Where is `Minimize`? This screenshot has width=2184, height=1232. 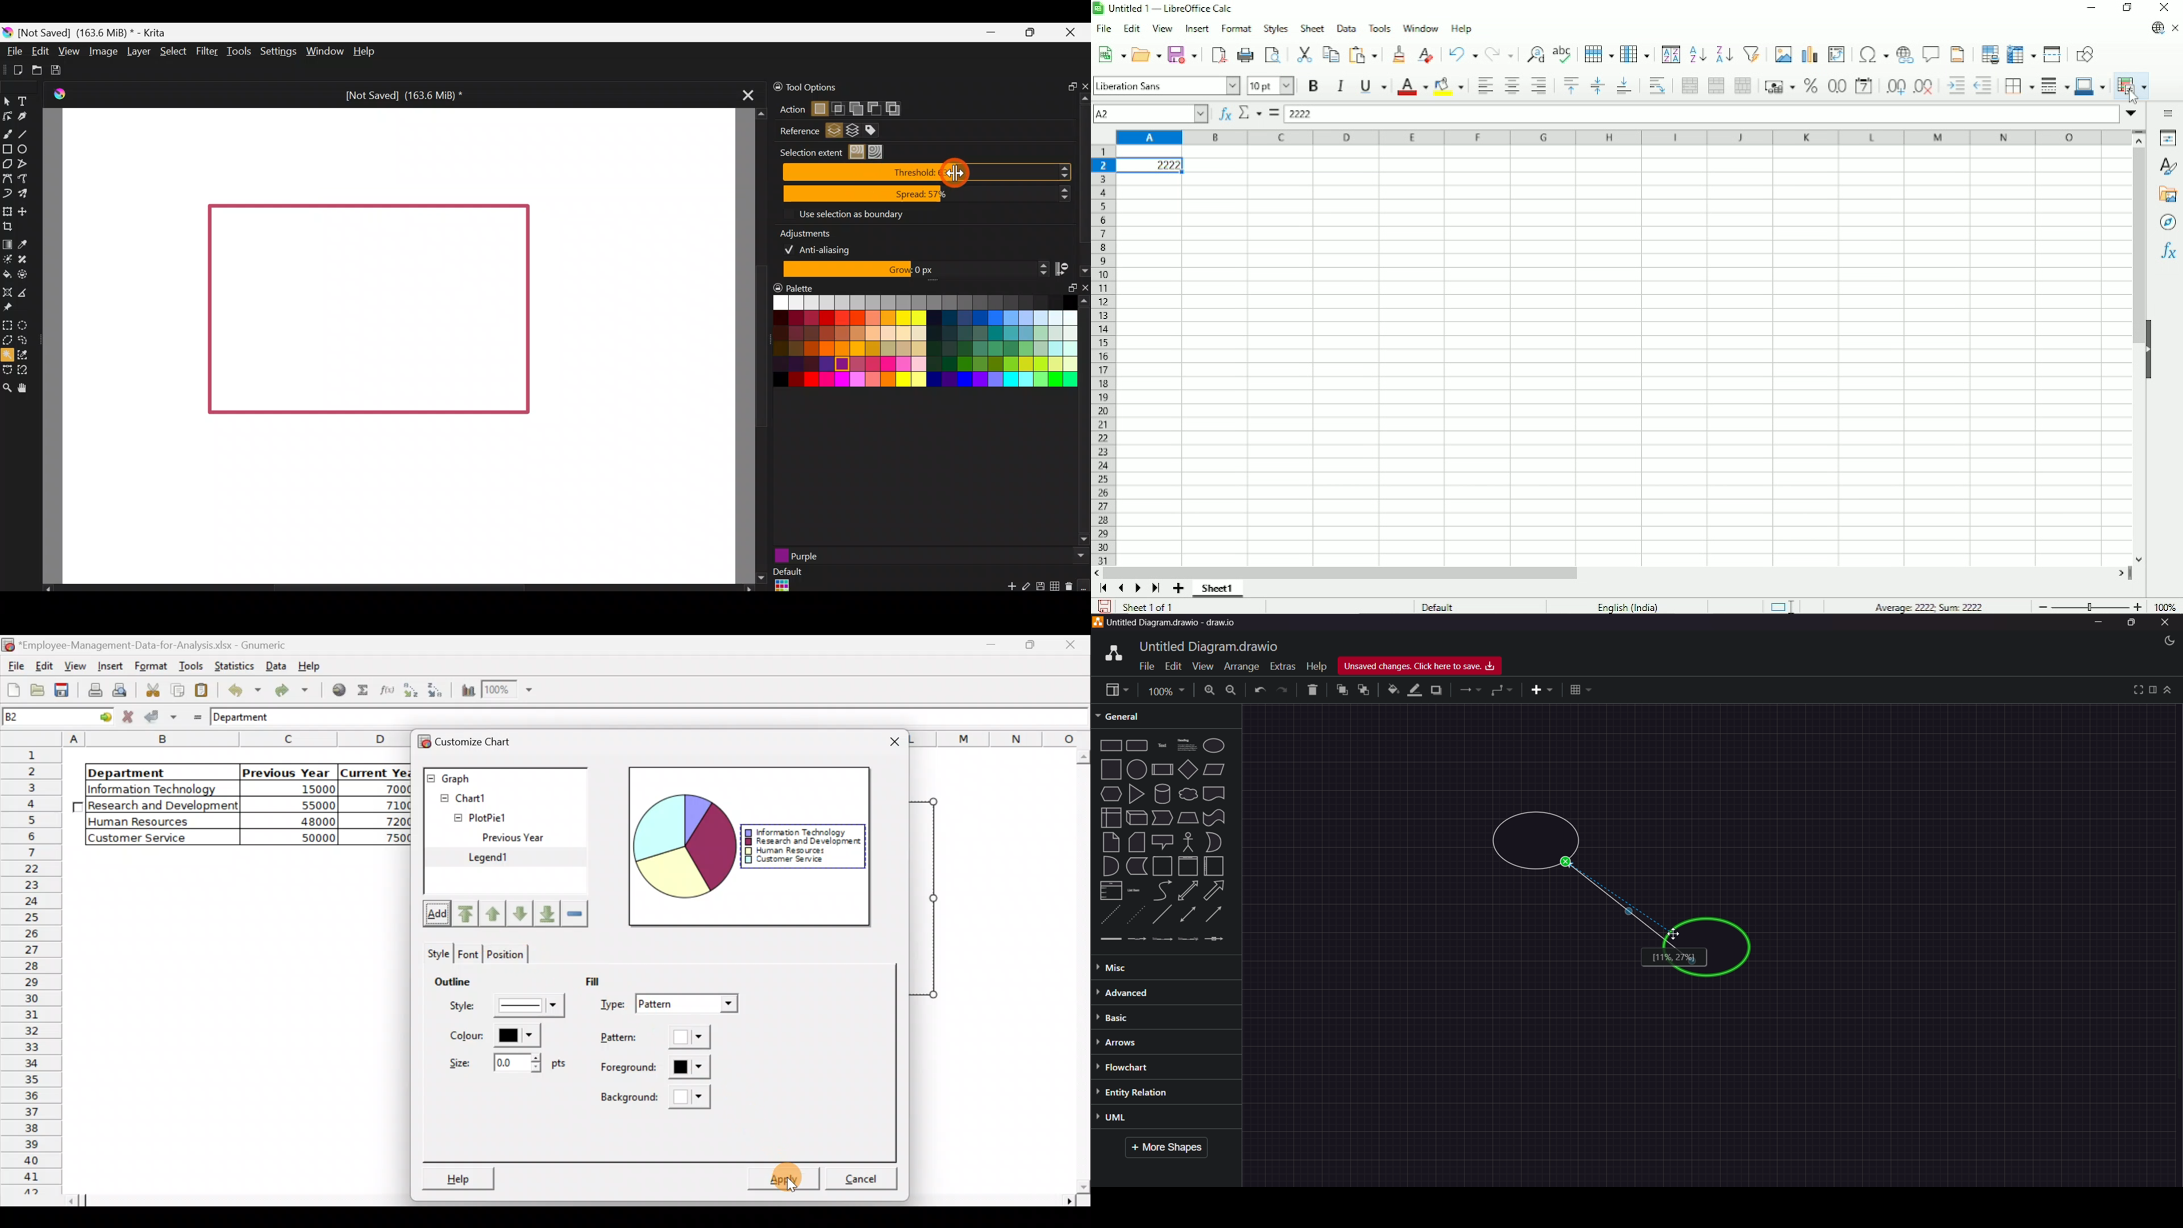
Minimize is located at coordinates (2090, 7).